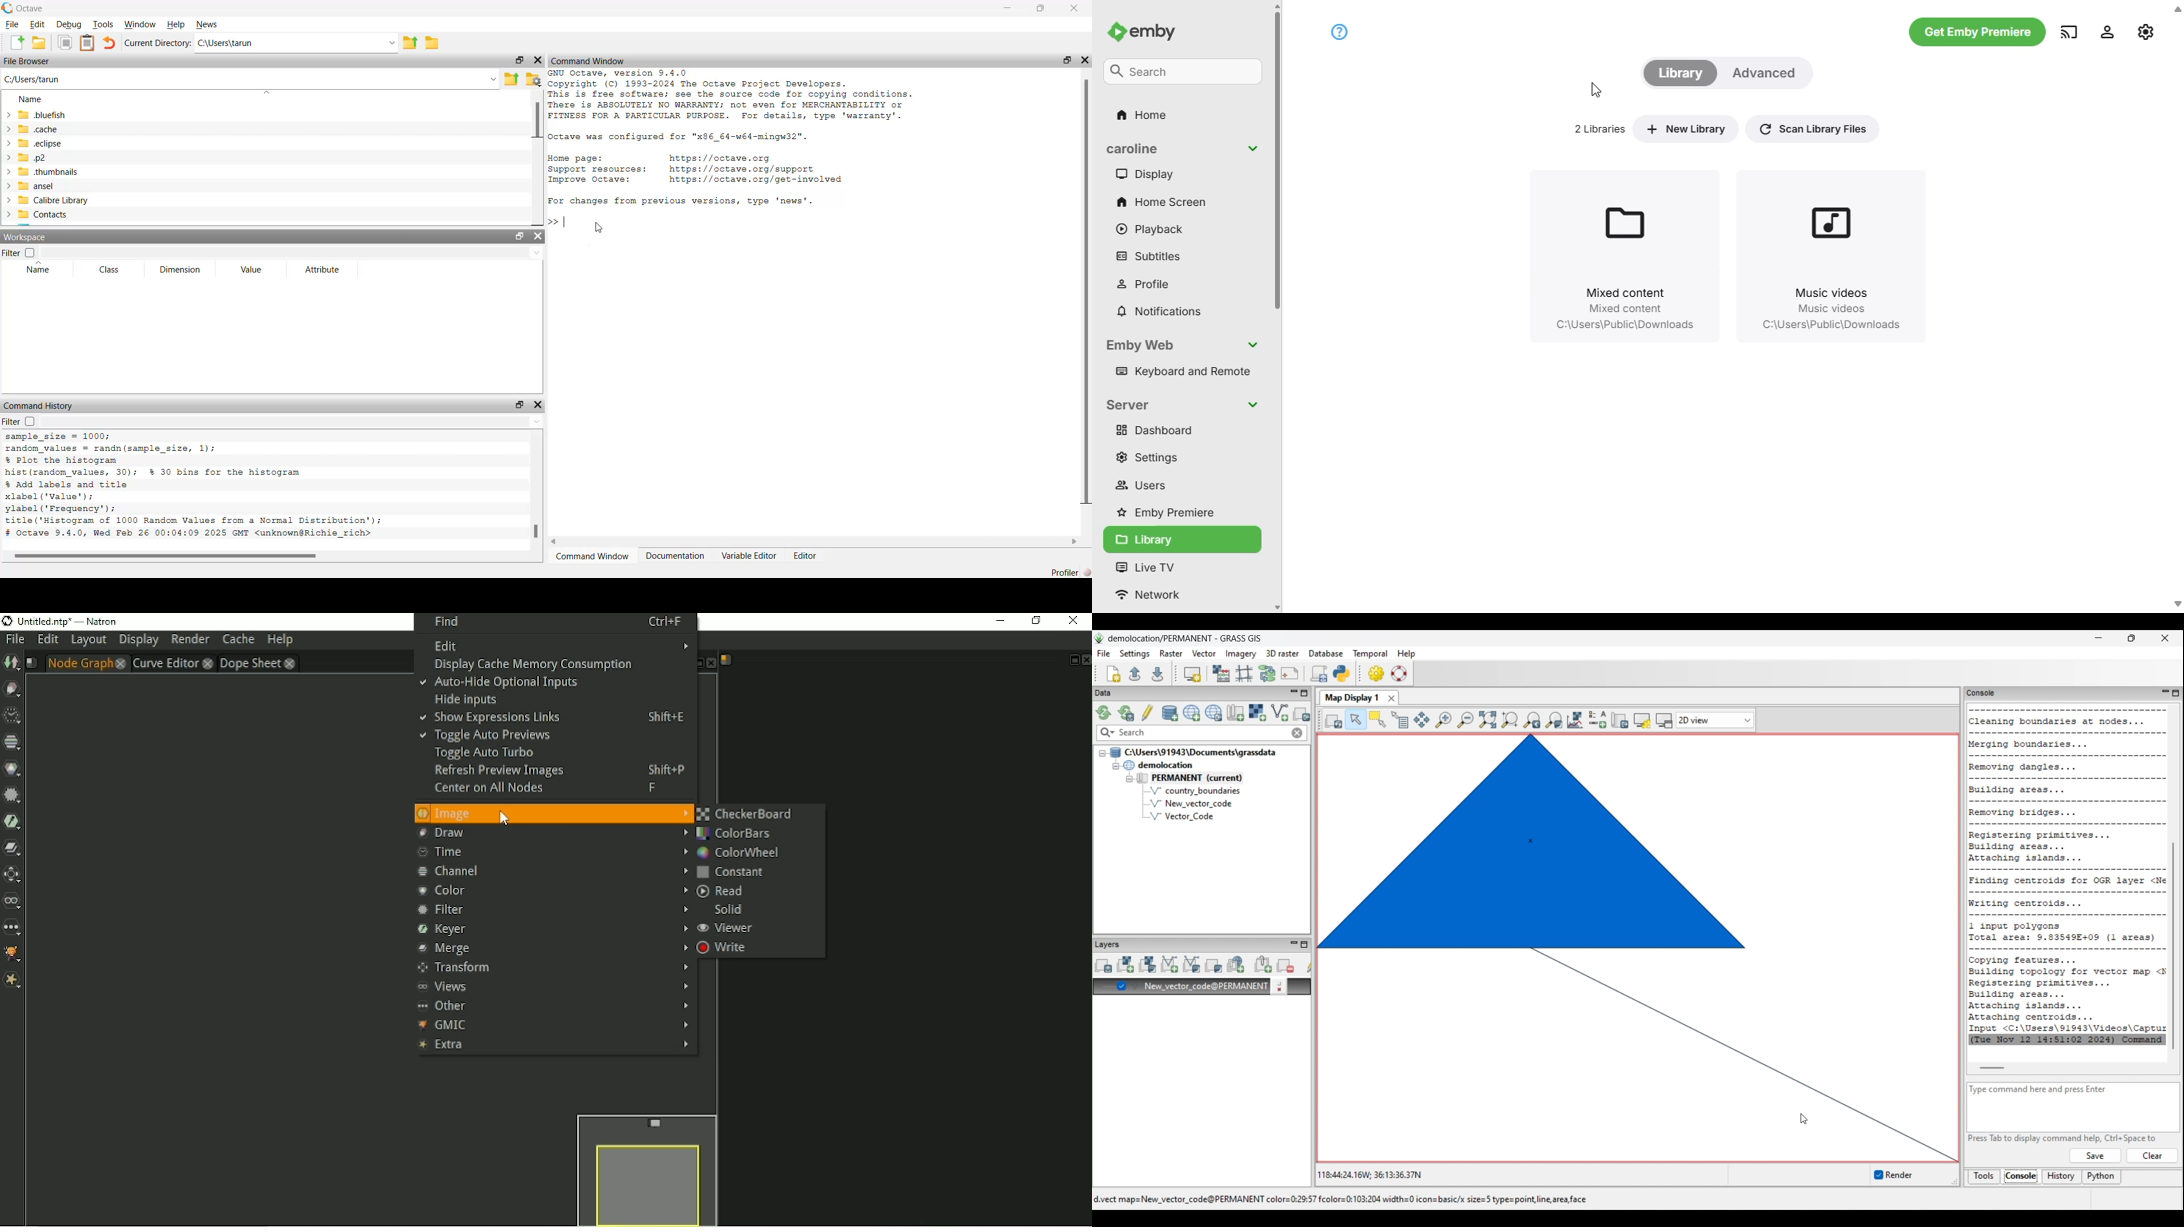 This screenshot has height=1232, width=2184. I want to click on Octave, so click(31, 8).